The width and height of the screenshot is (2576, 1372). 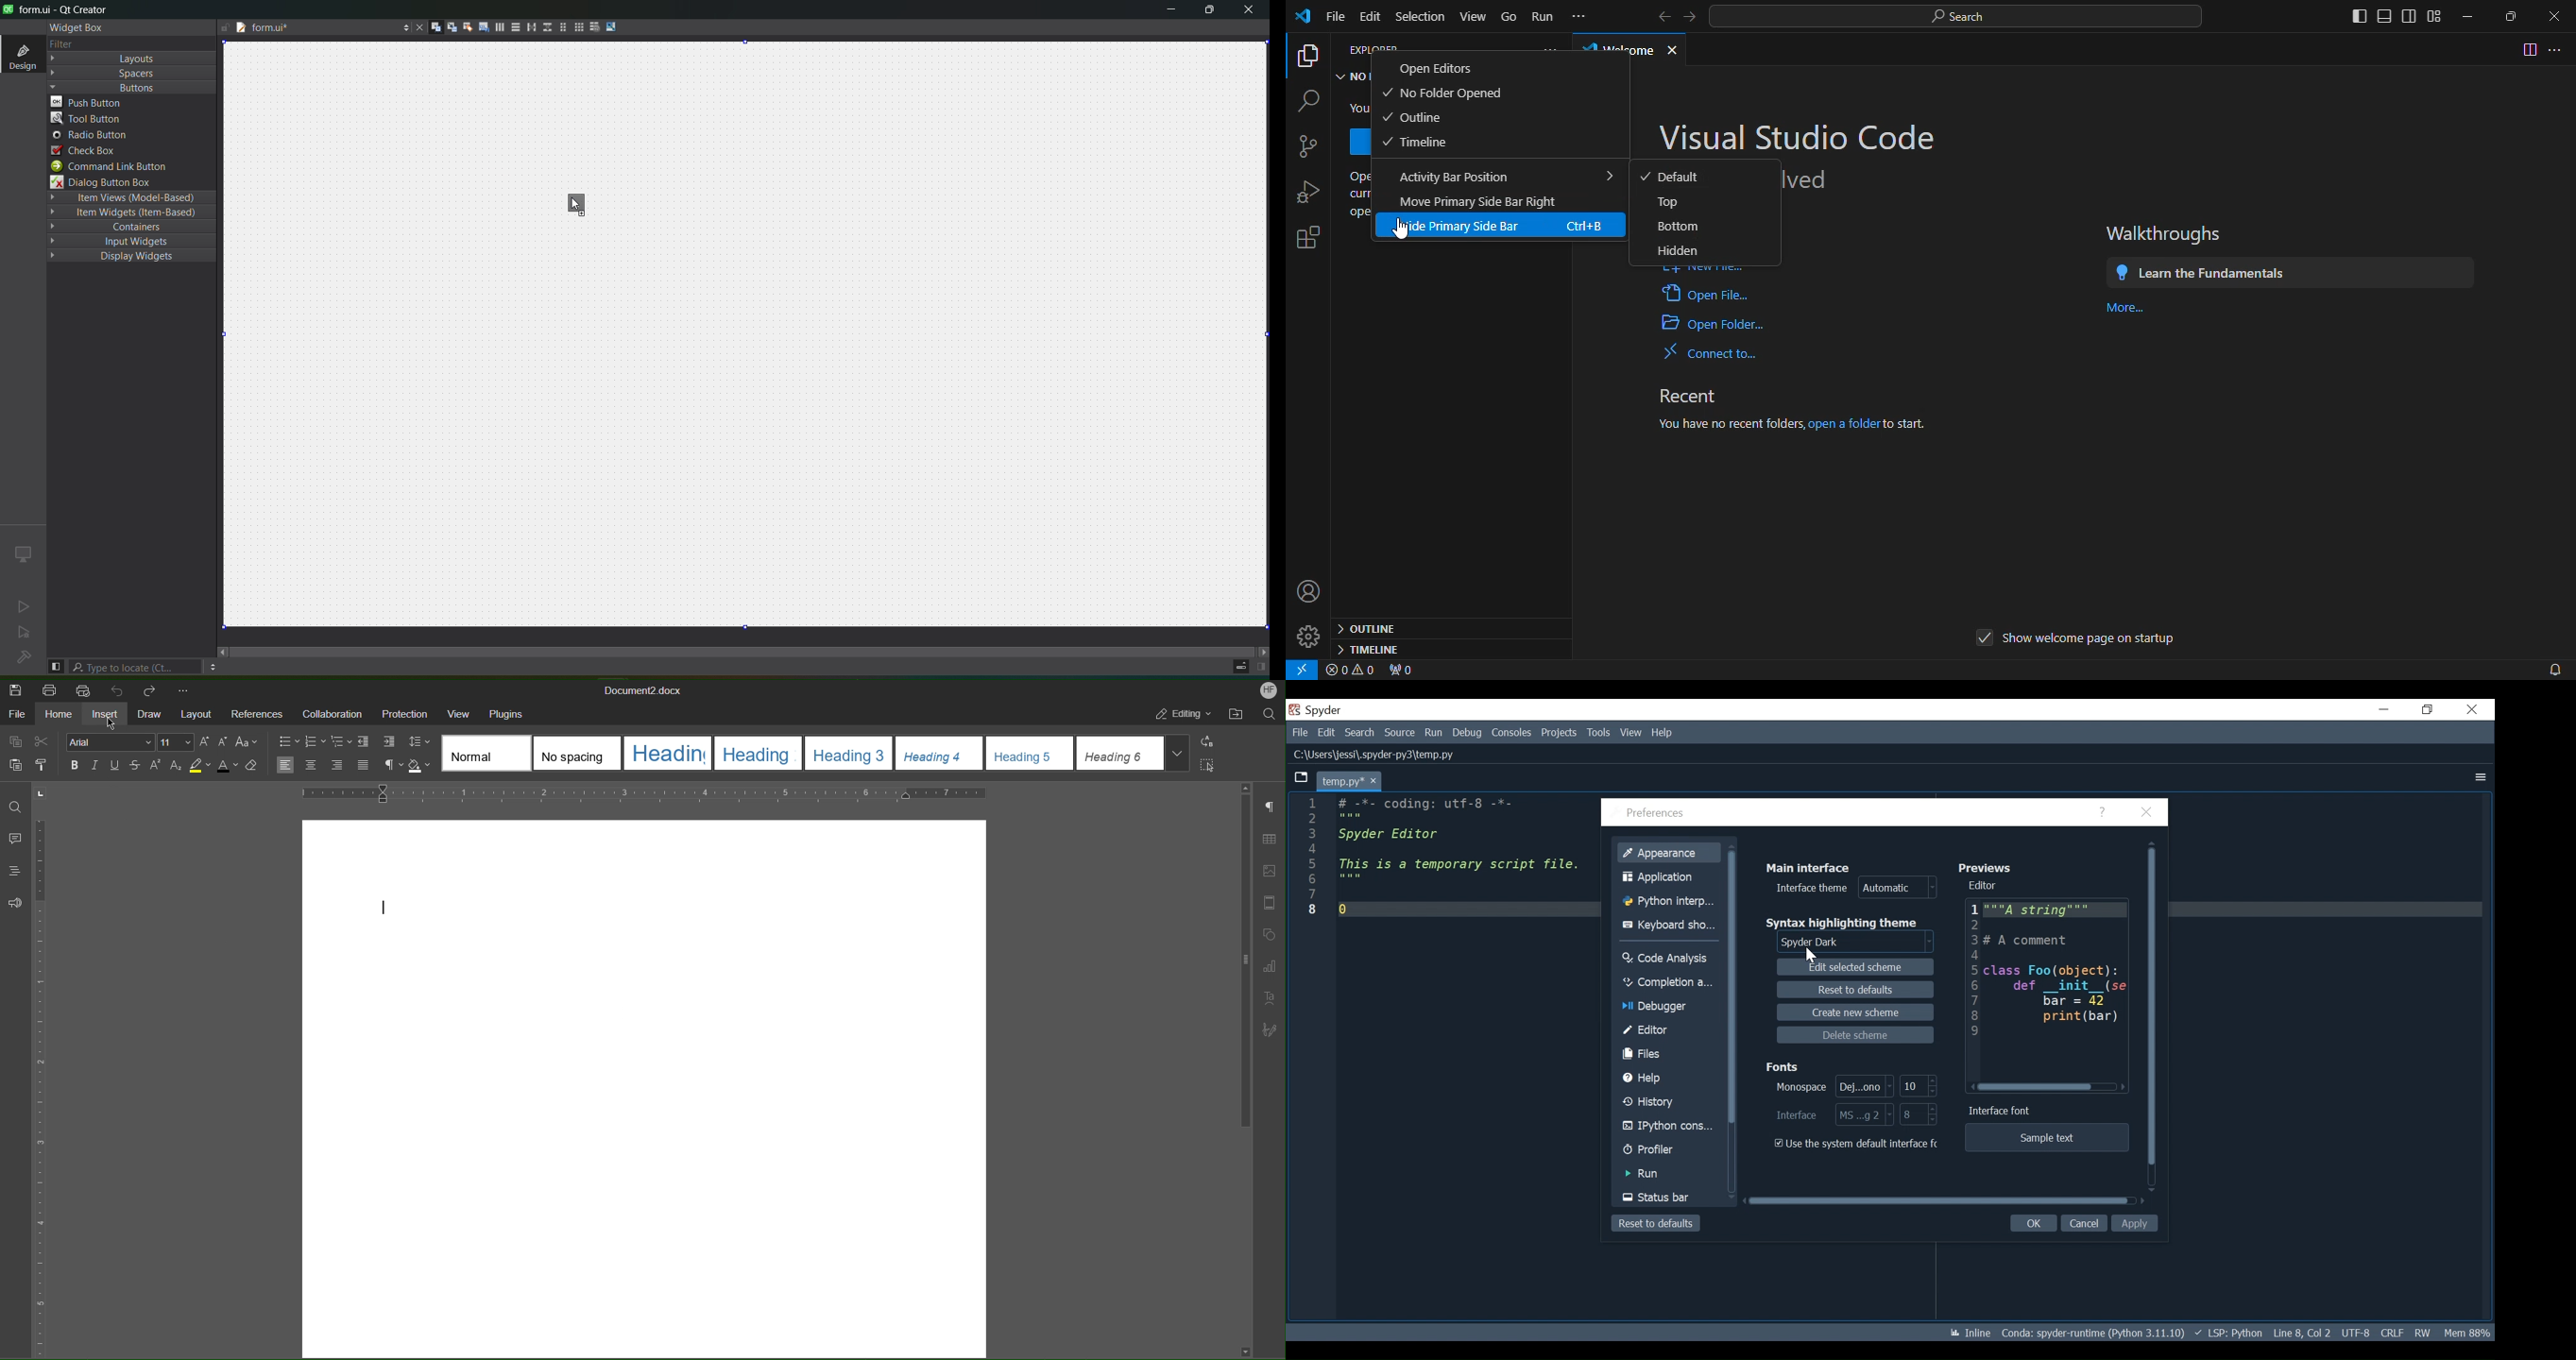 I want to click on File Encoding, so click(x=2354, y=1332).